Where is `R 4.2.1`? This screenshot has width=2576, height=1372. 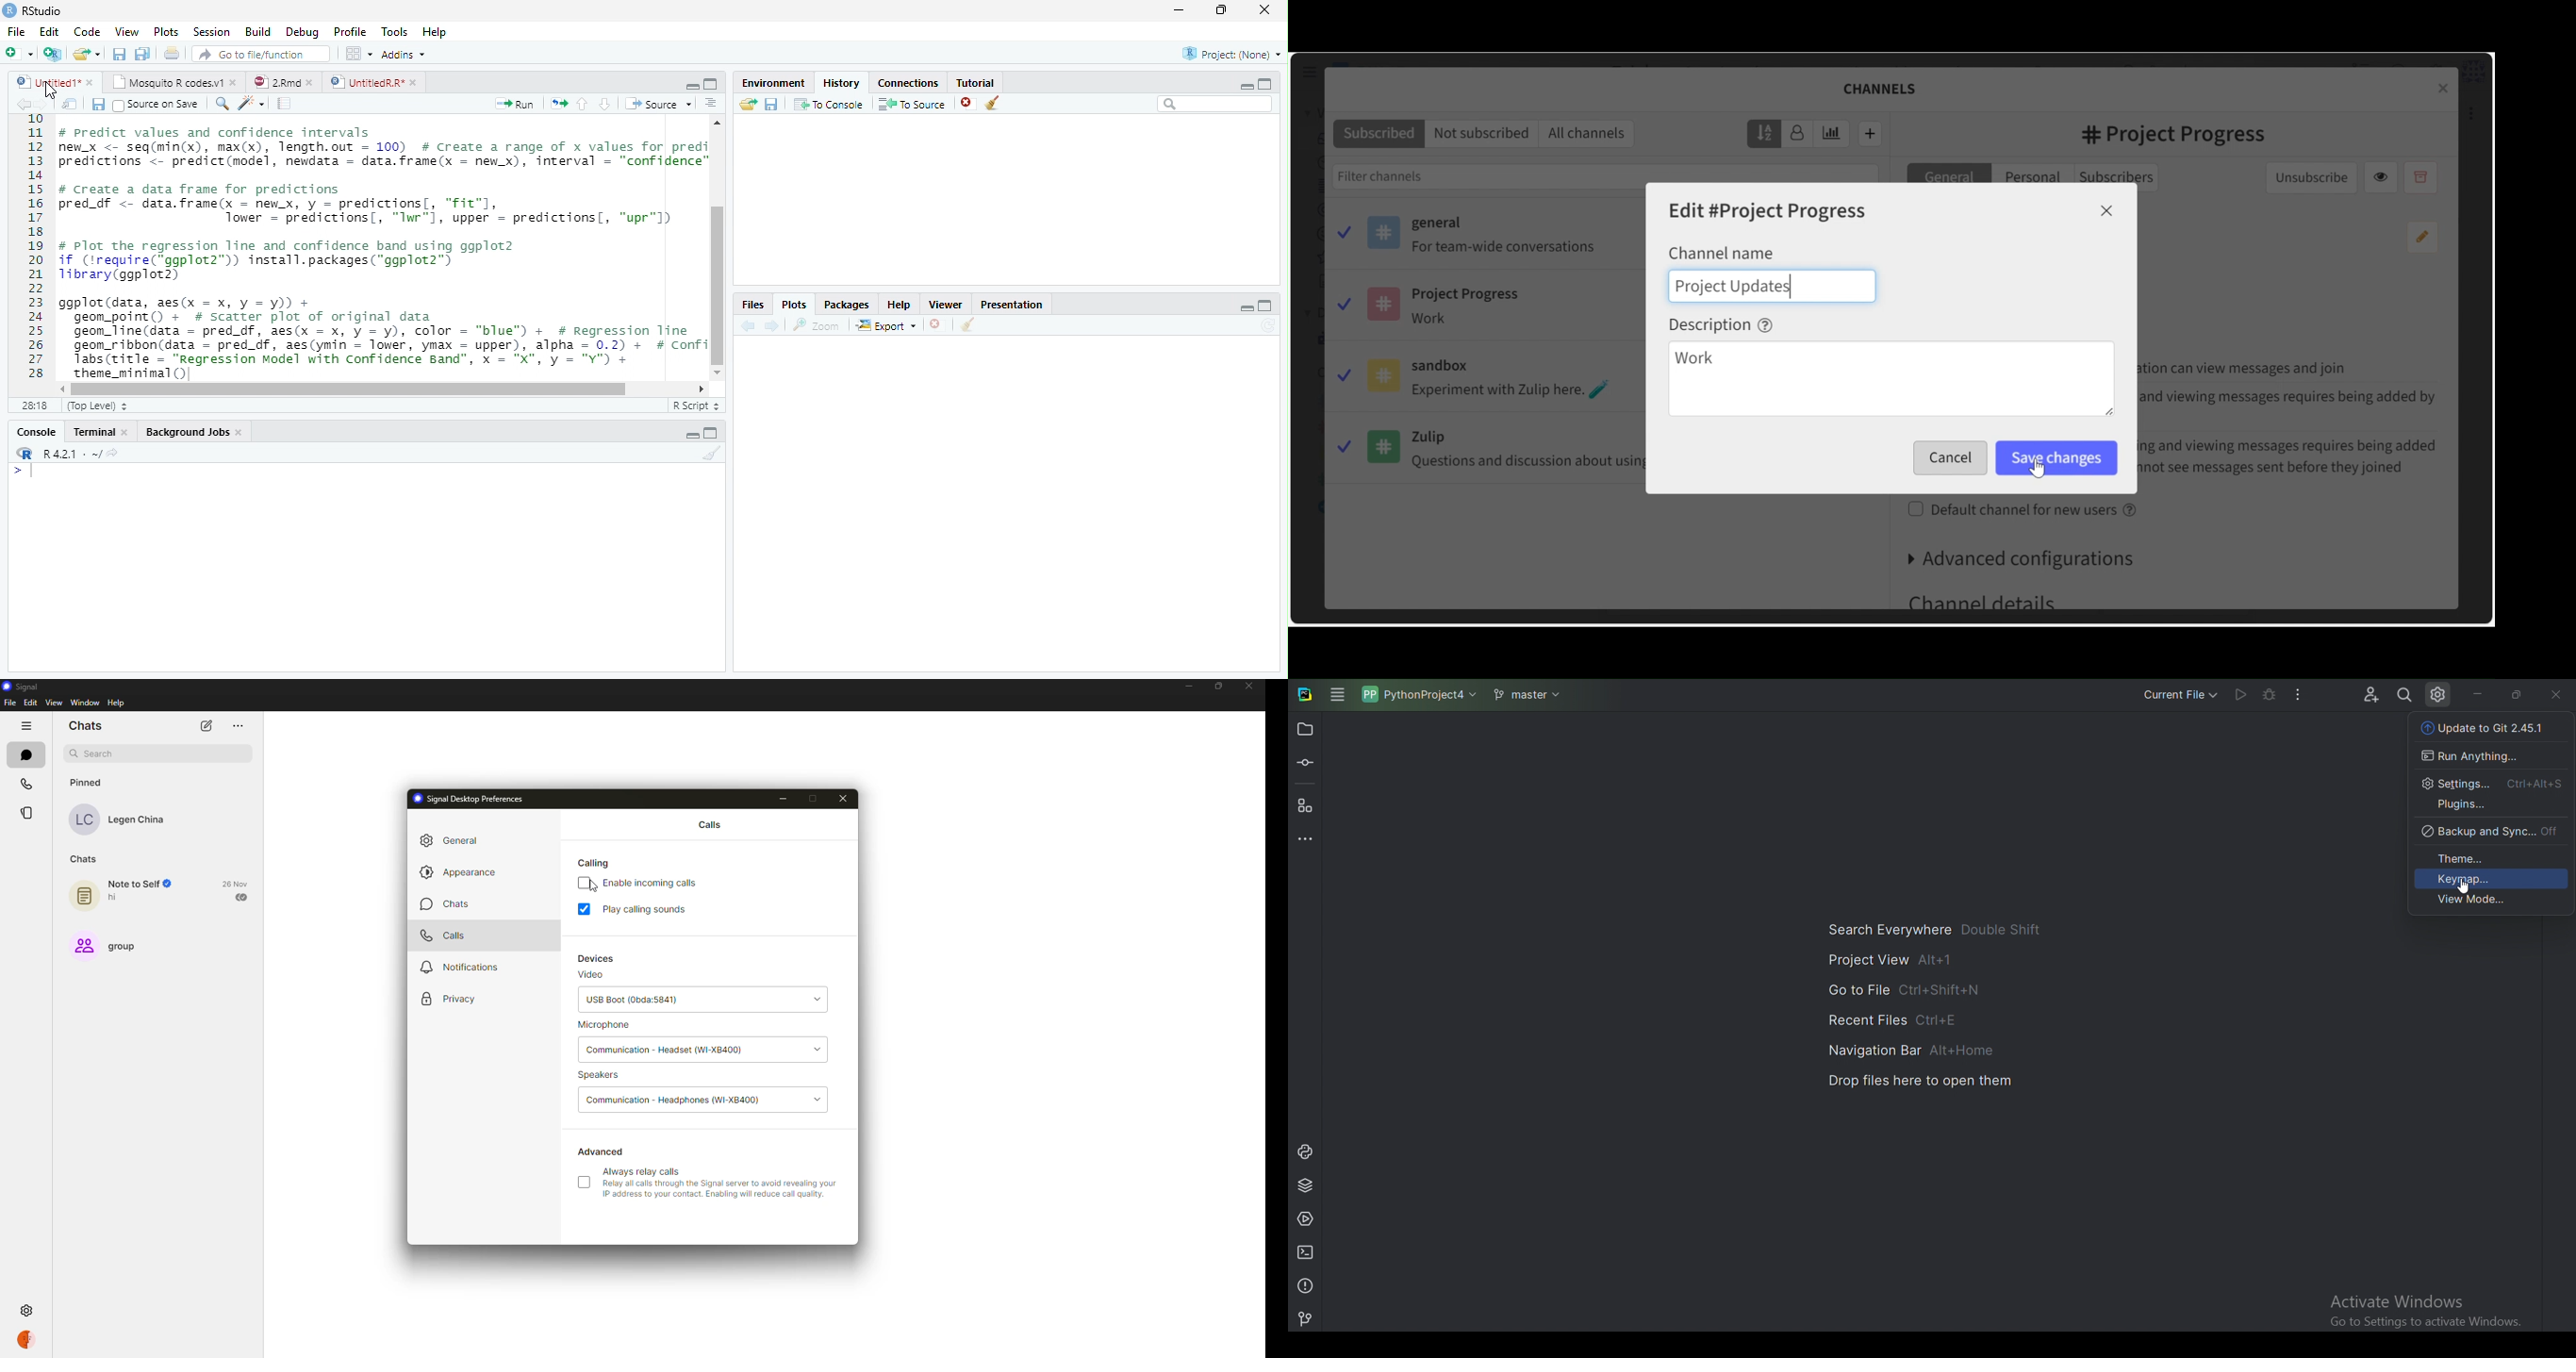
R 4.2.1 is located at coordinates (63, 453).